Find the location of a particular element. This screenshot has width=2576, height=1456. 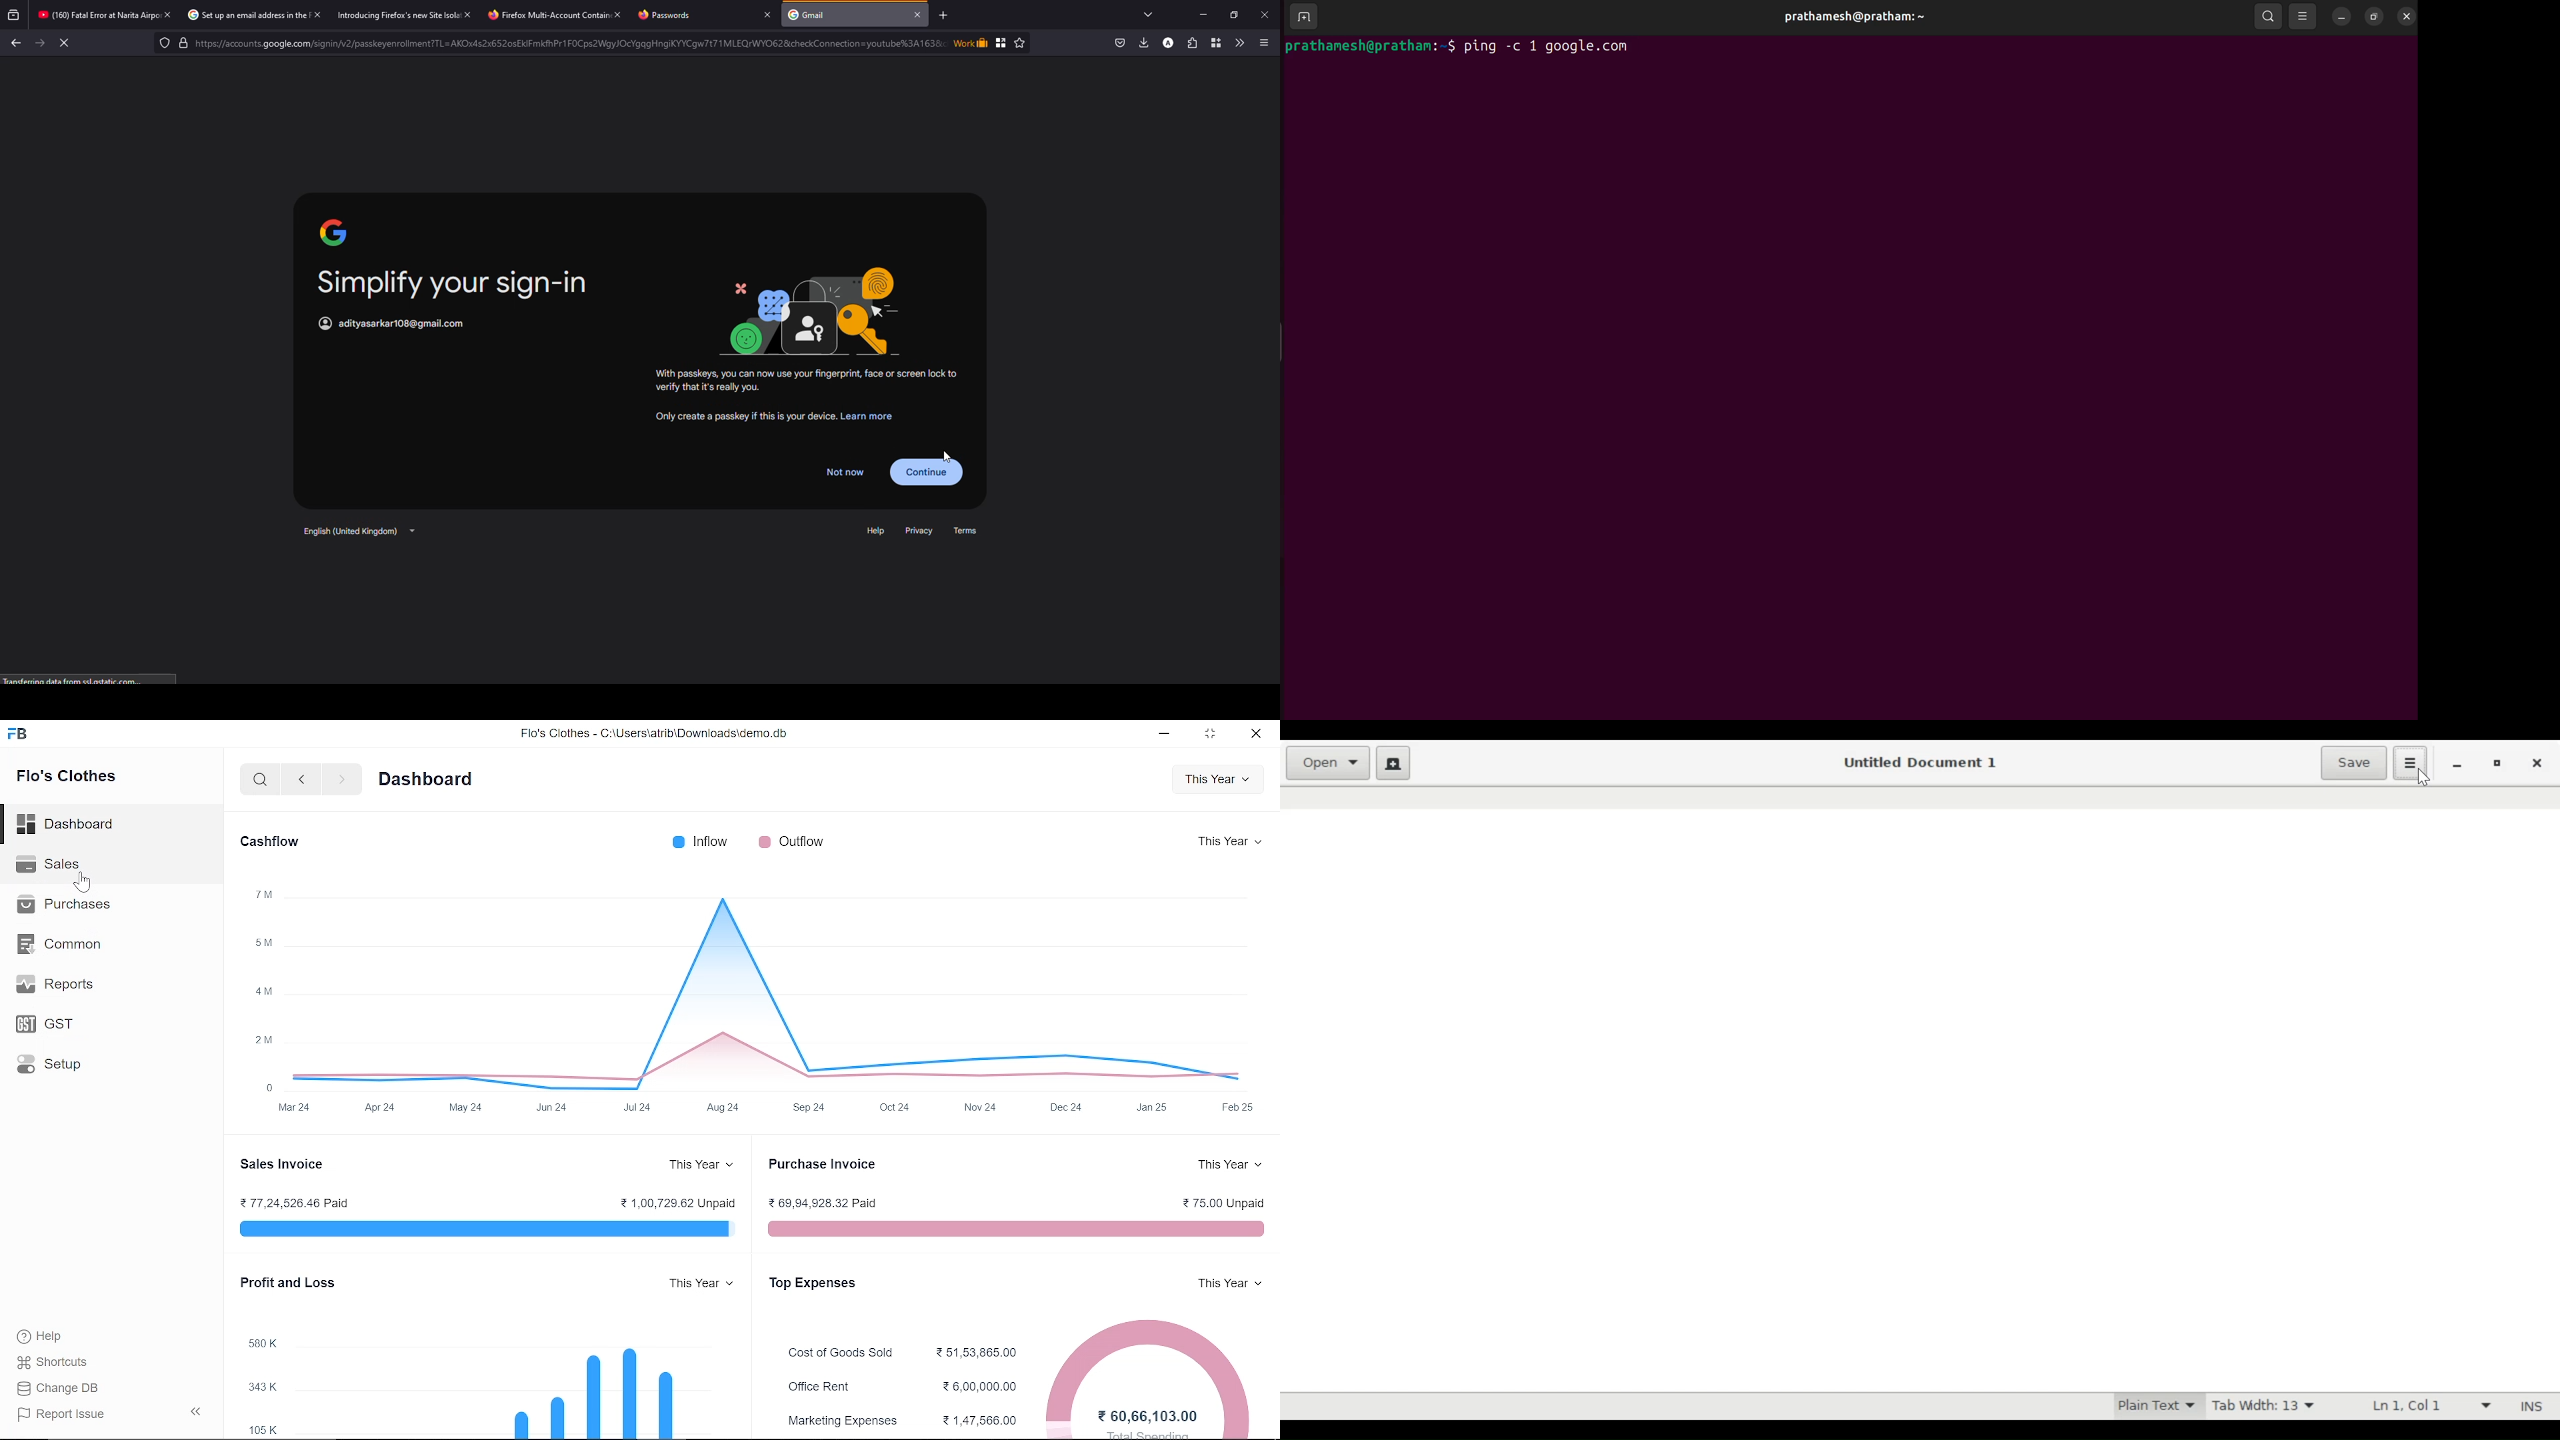

close is located at coordinates (617, 14).